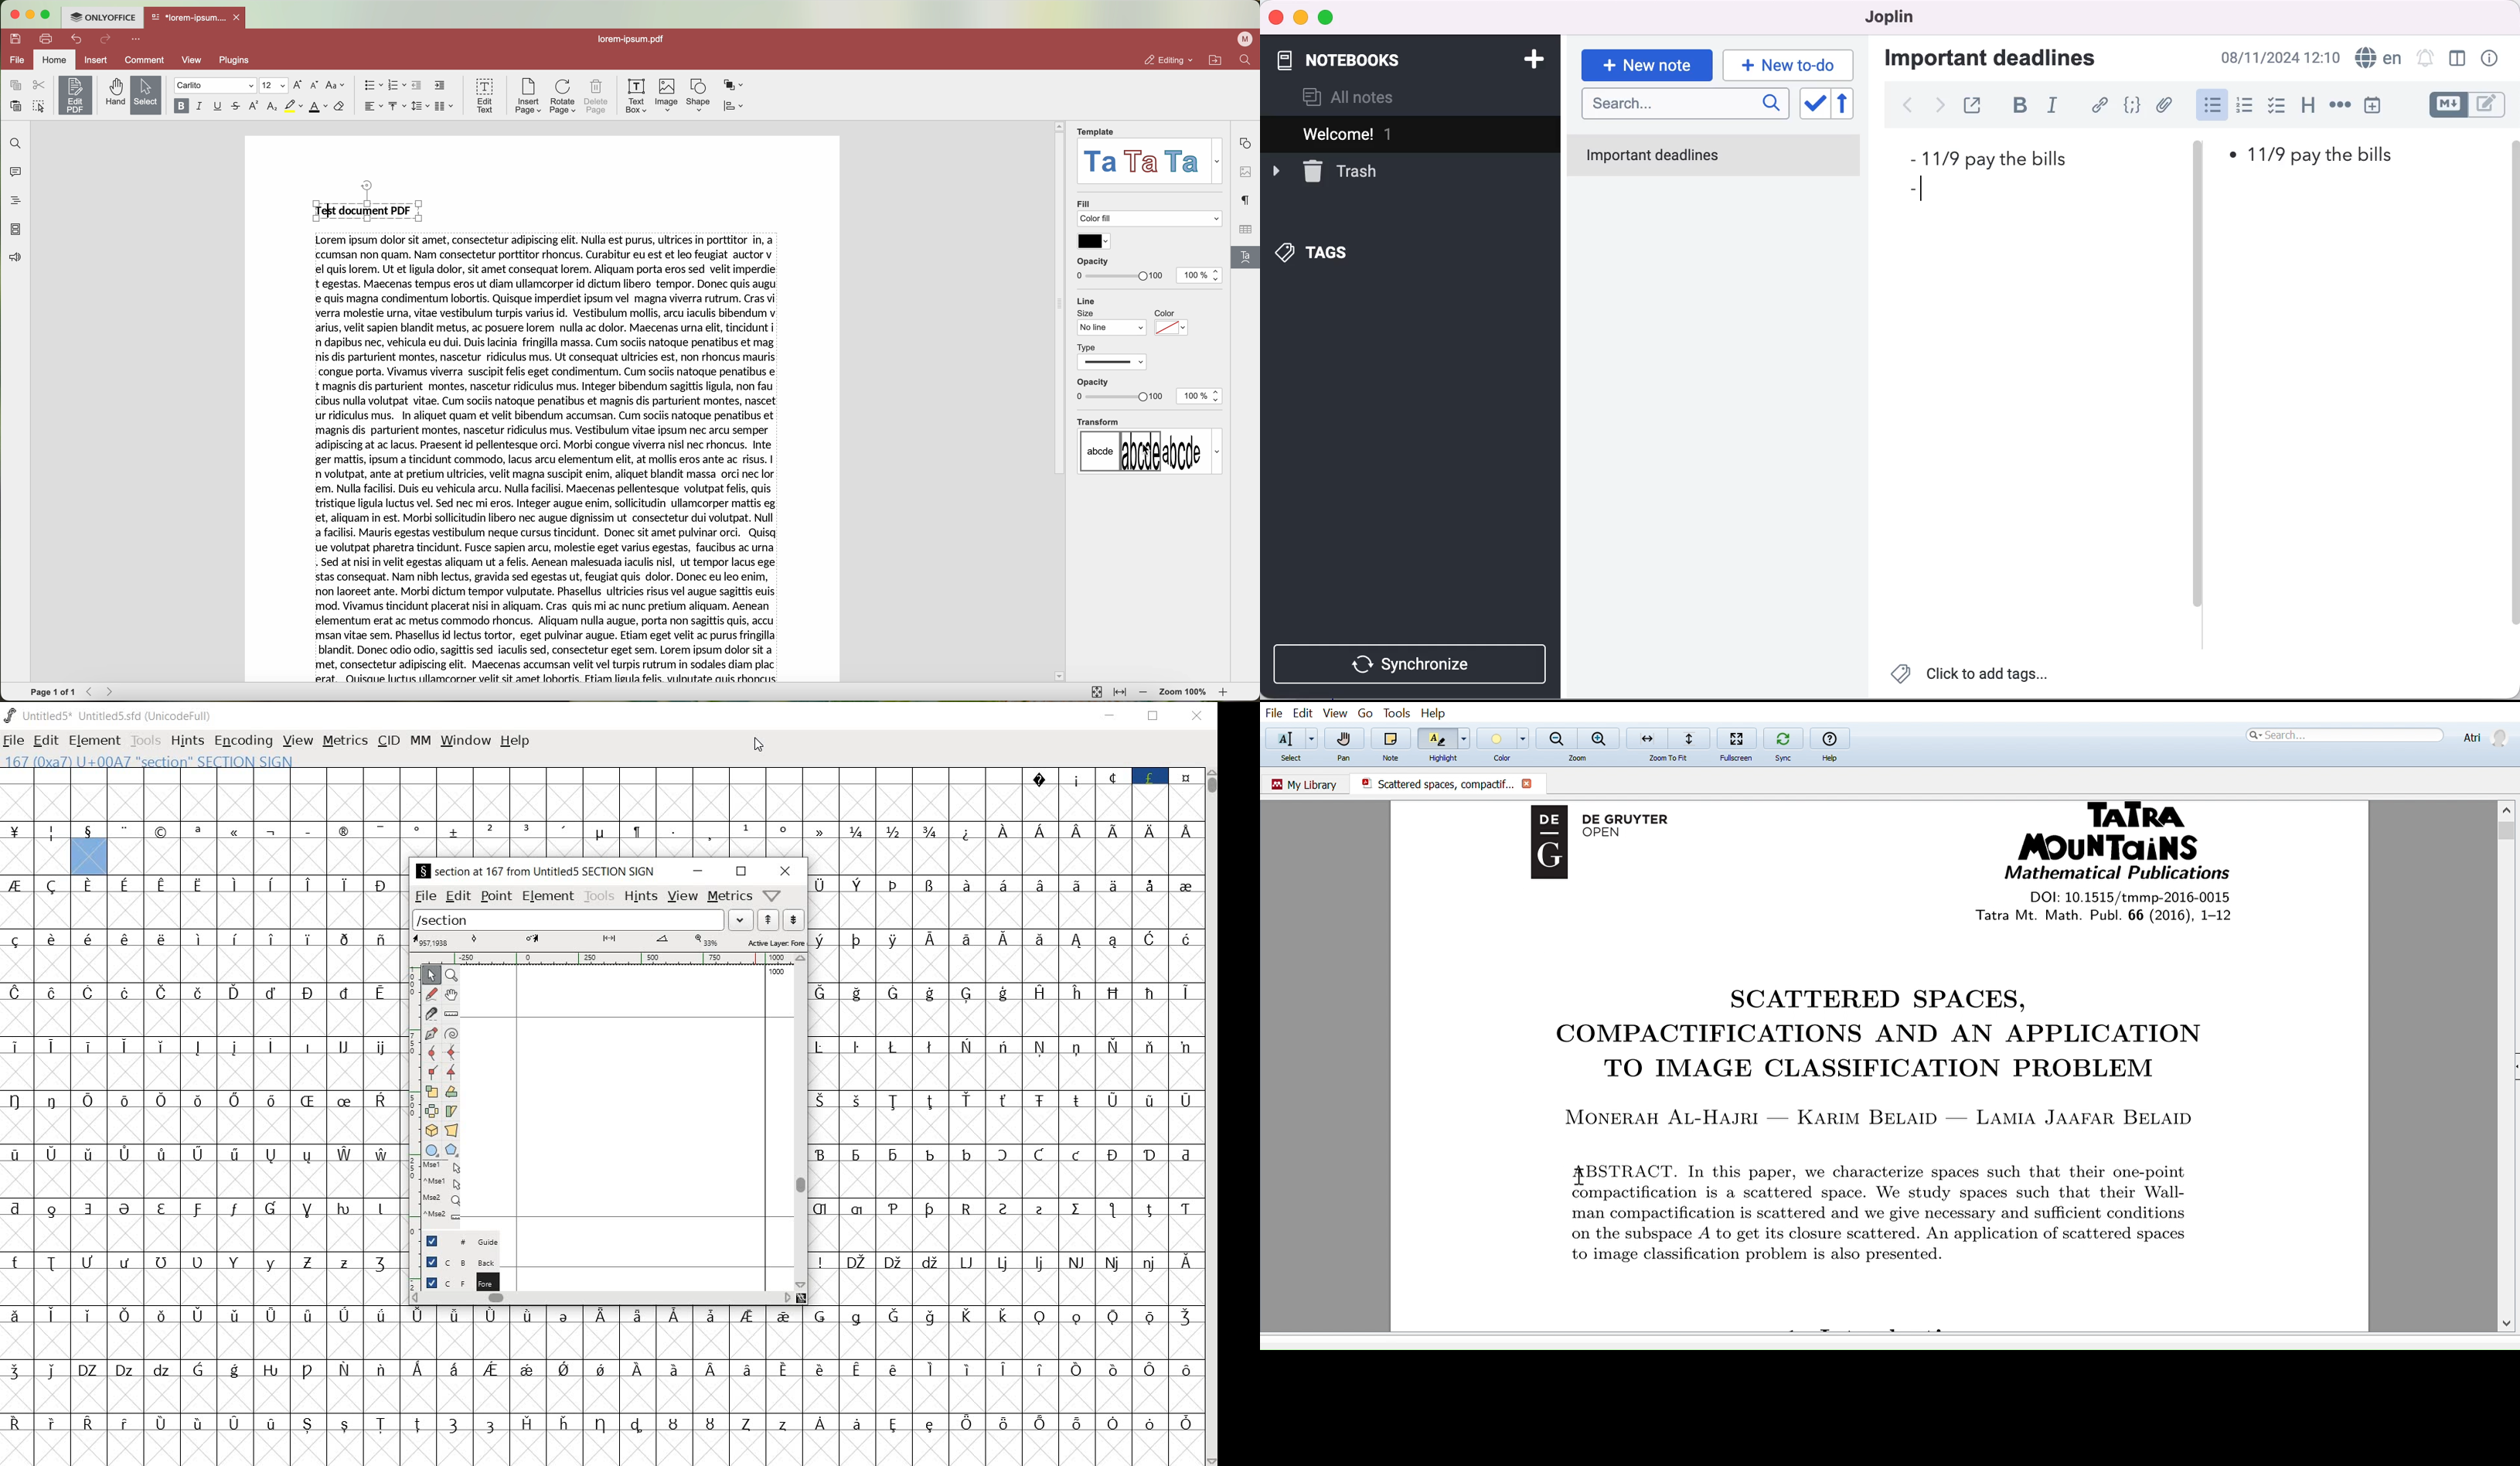 The height and width of the screenshot is (1484, 2520). What do you see at coordinates (1356, 57) in the screenshot?
I see `notebooks` at bounding box center [1356, 57].